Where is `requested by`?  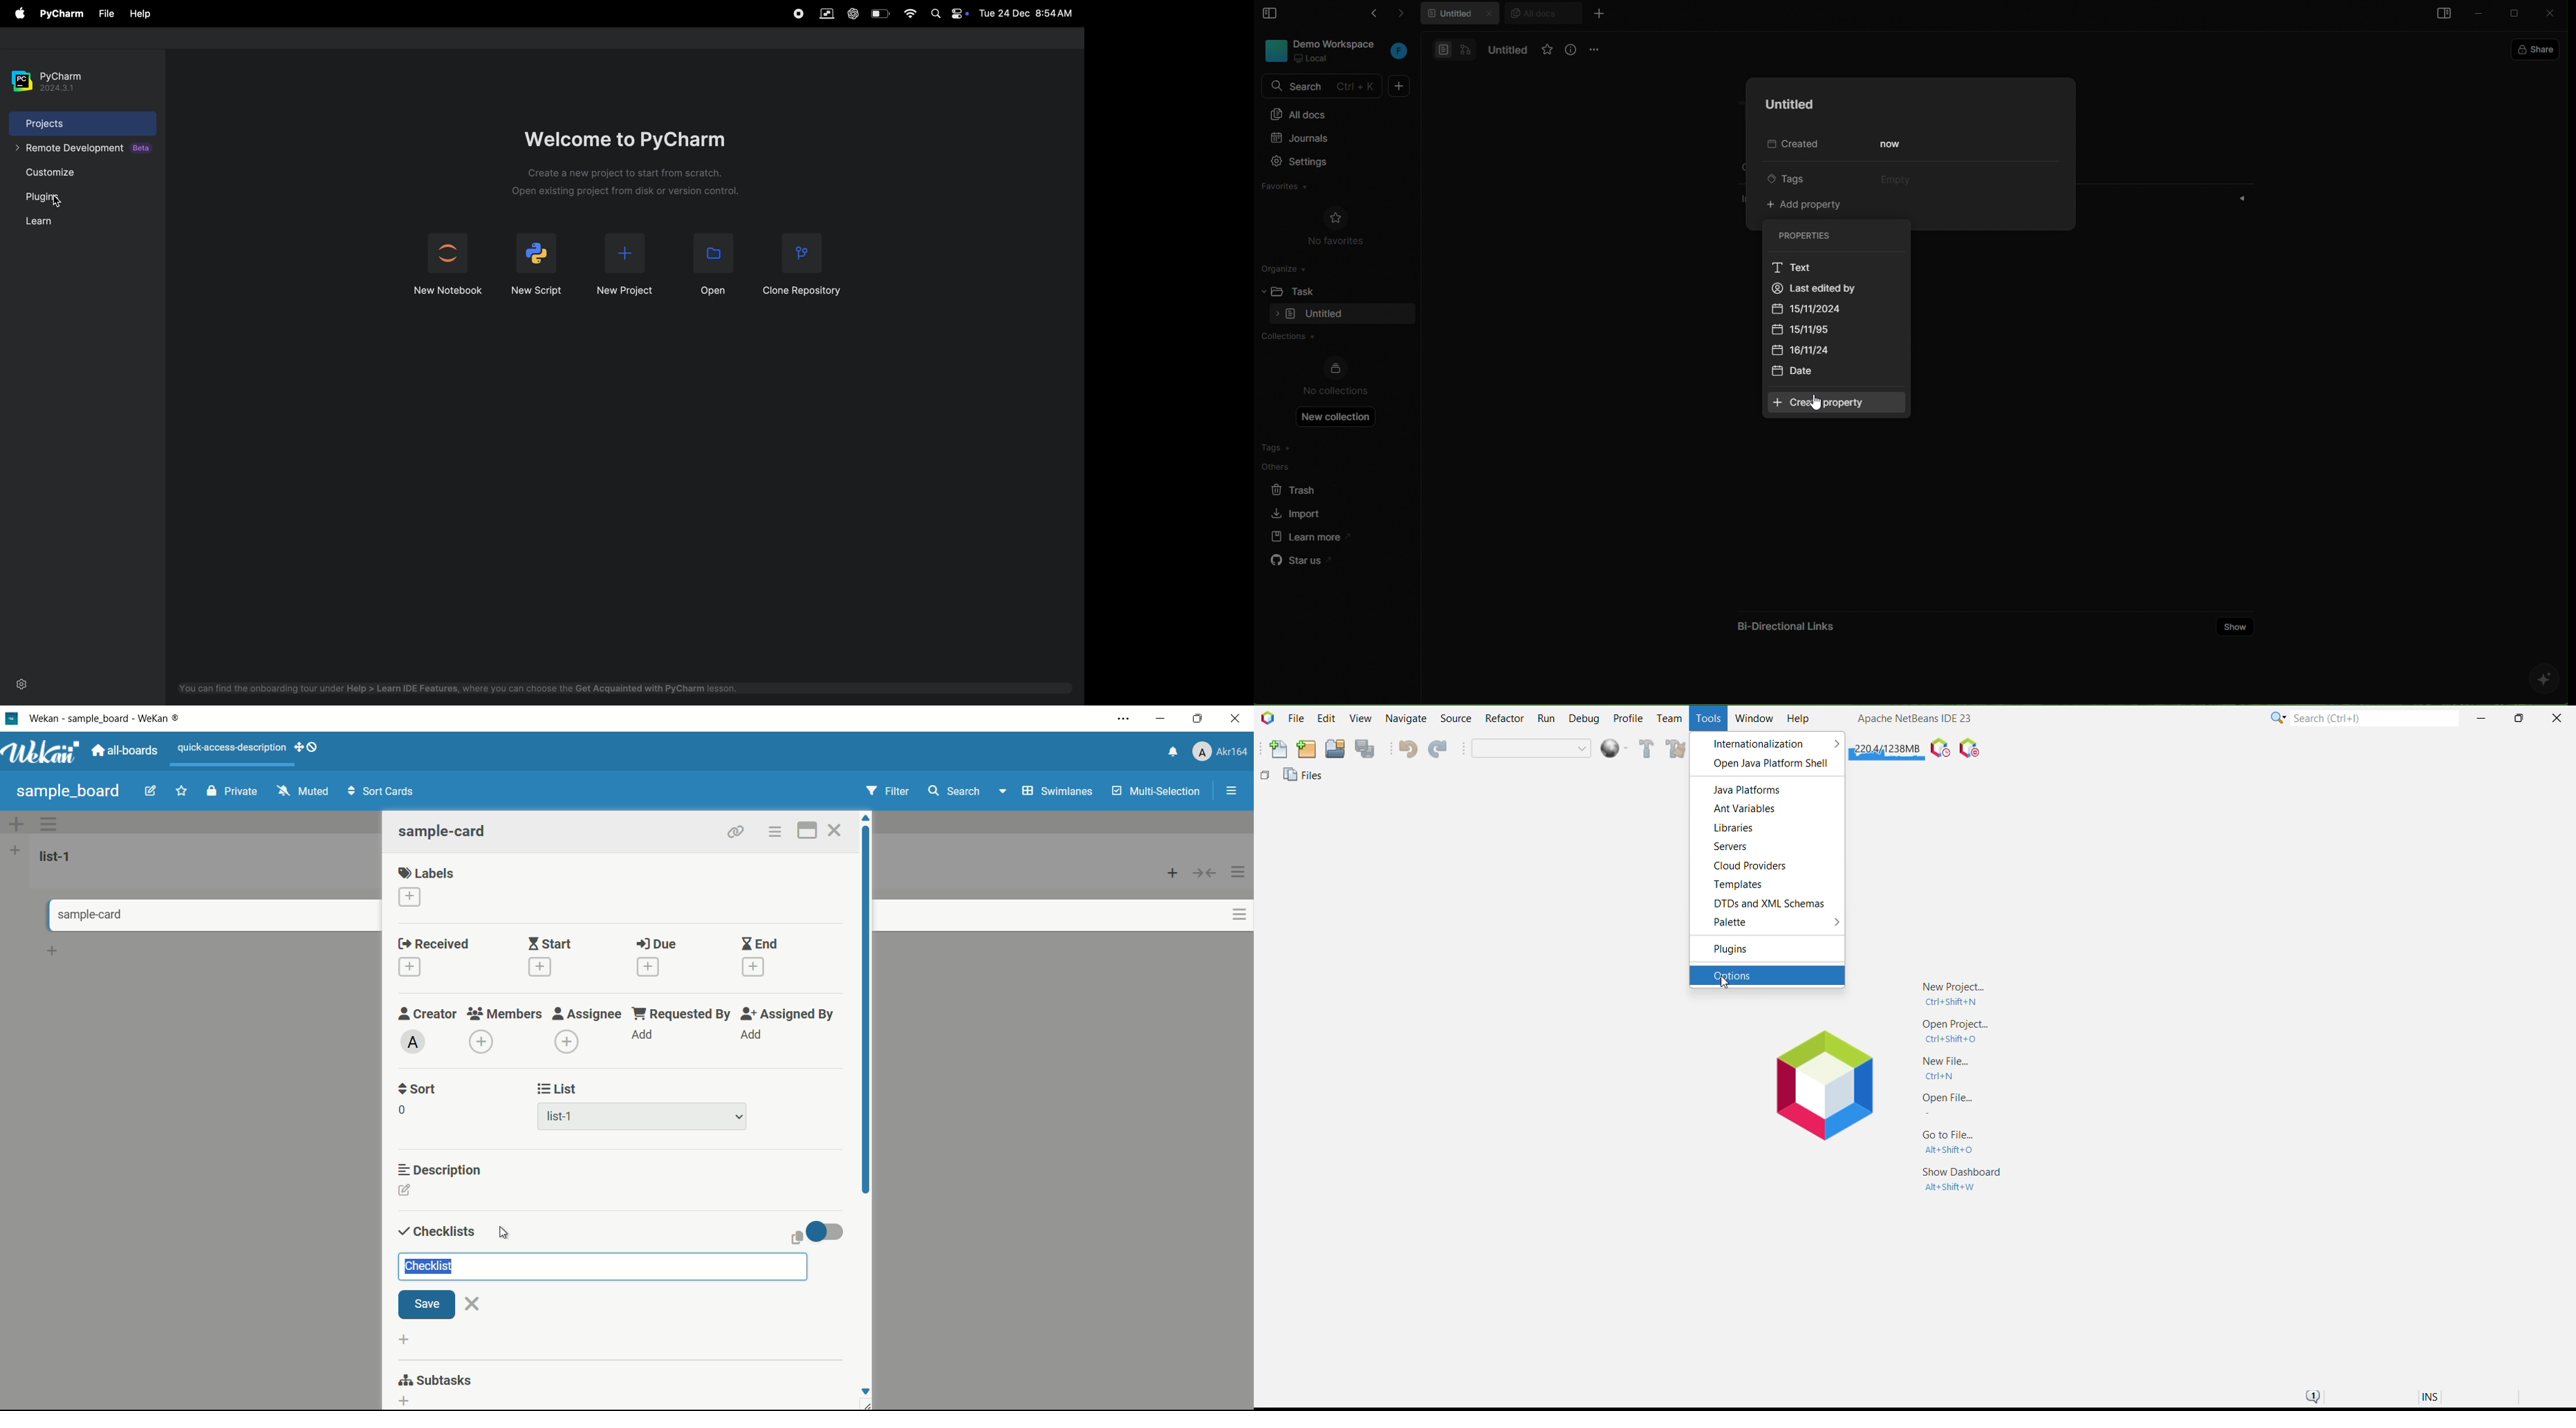 requested by is located at coordinates (683, 1013).